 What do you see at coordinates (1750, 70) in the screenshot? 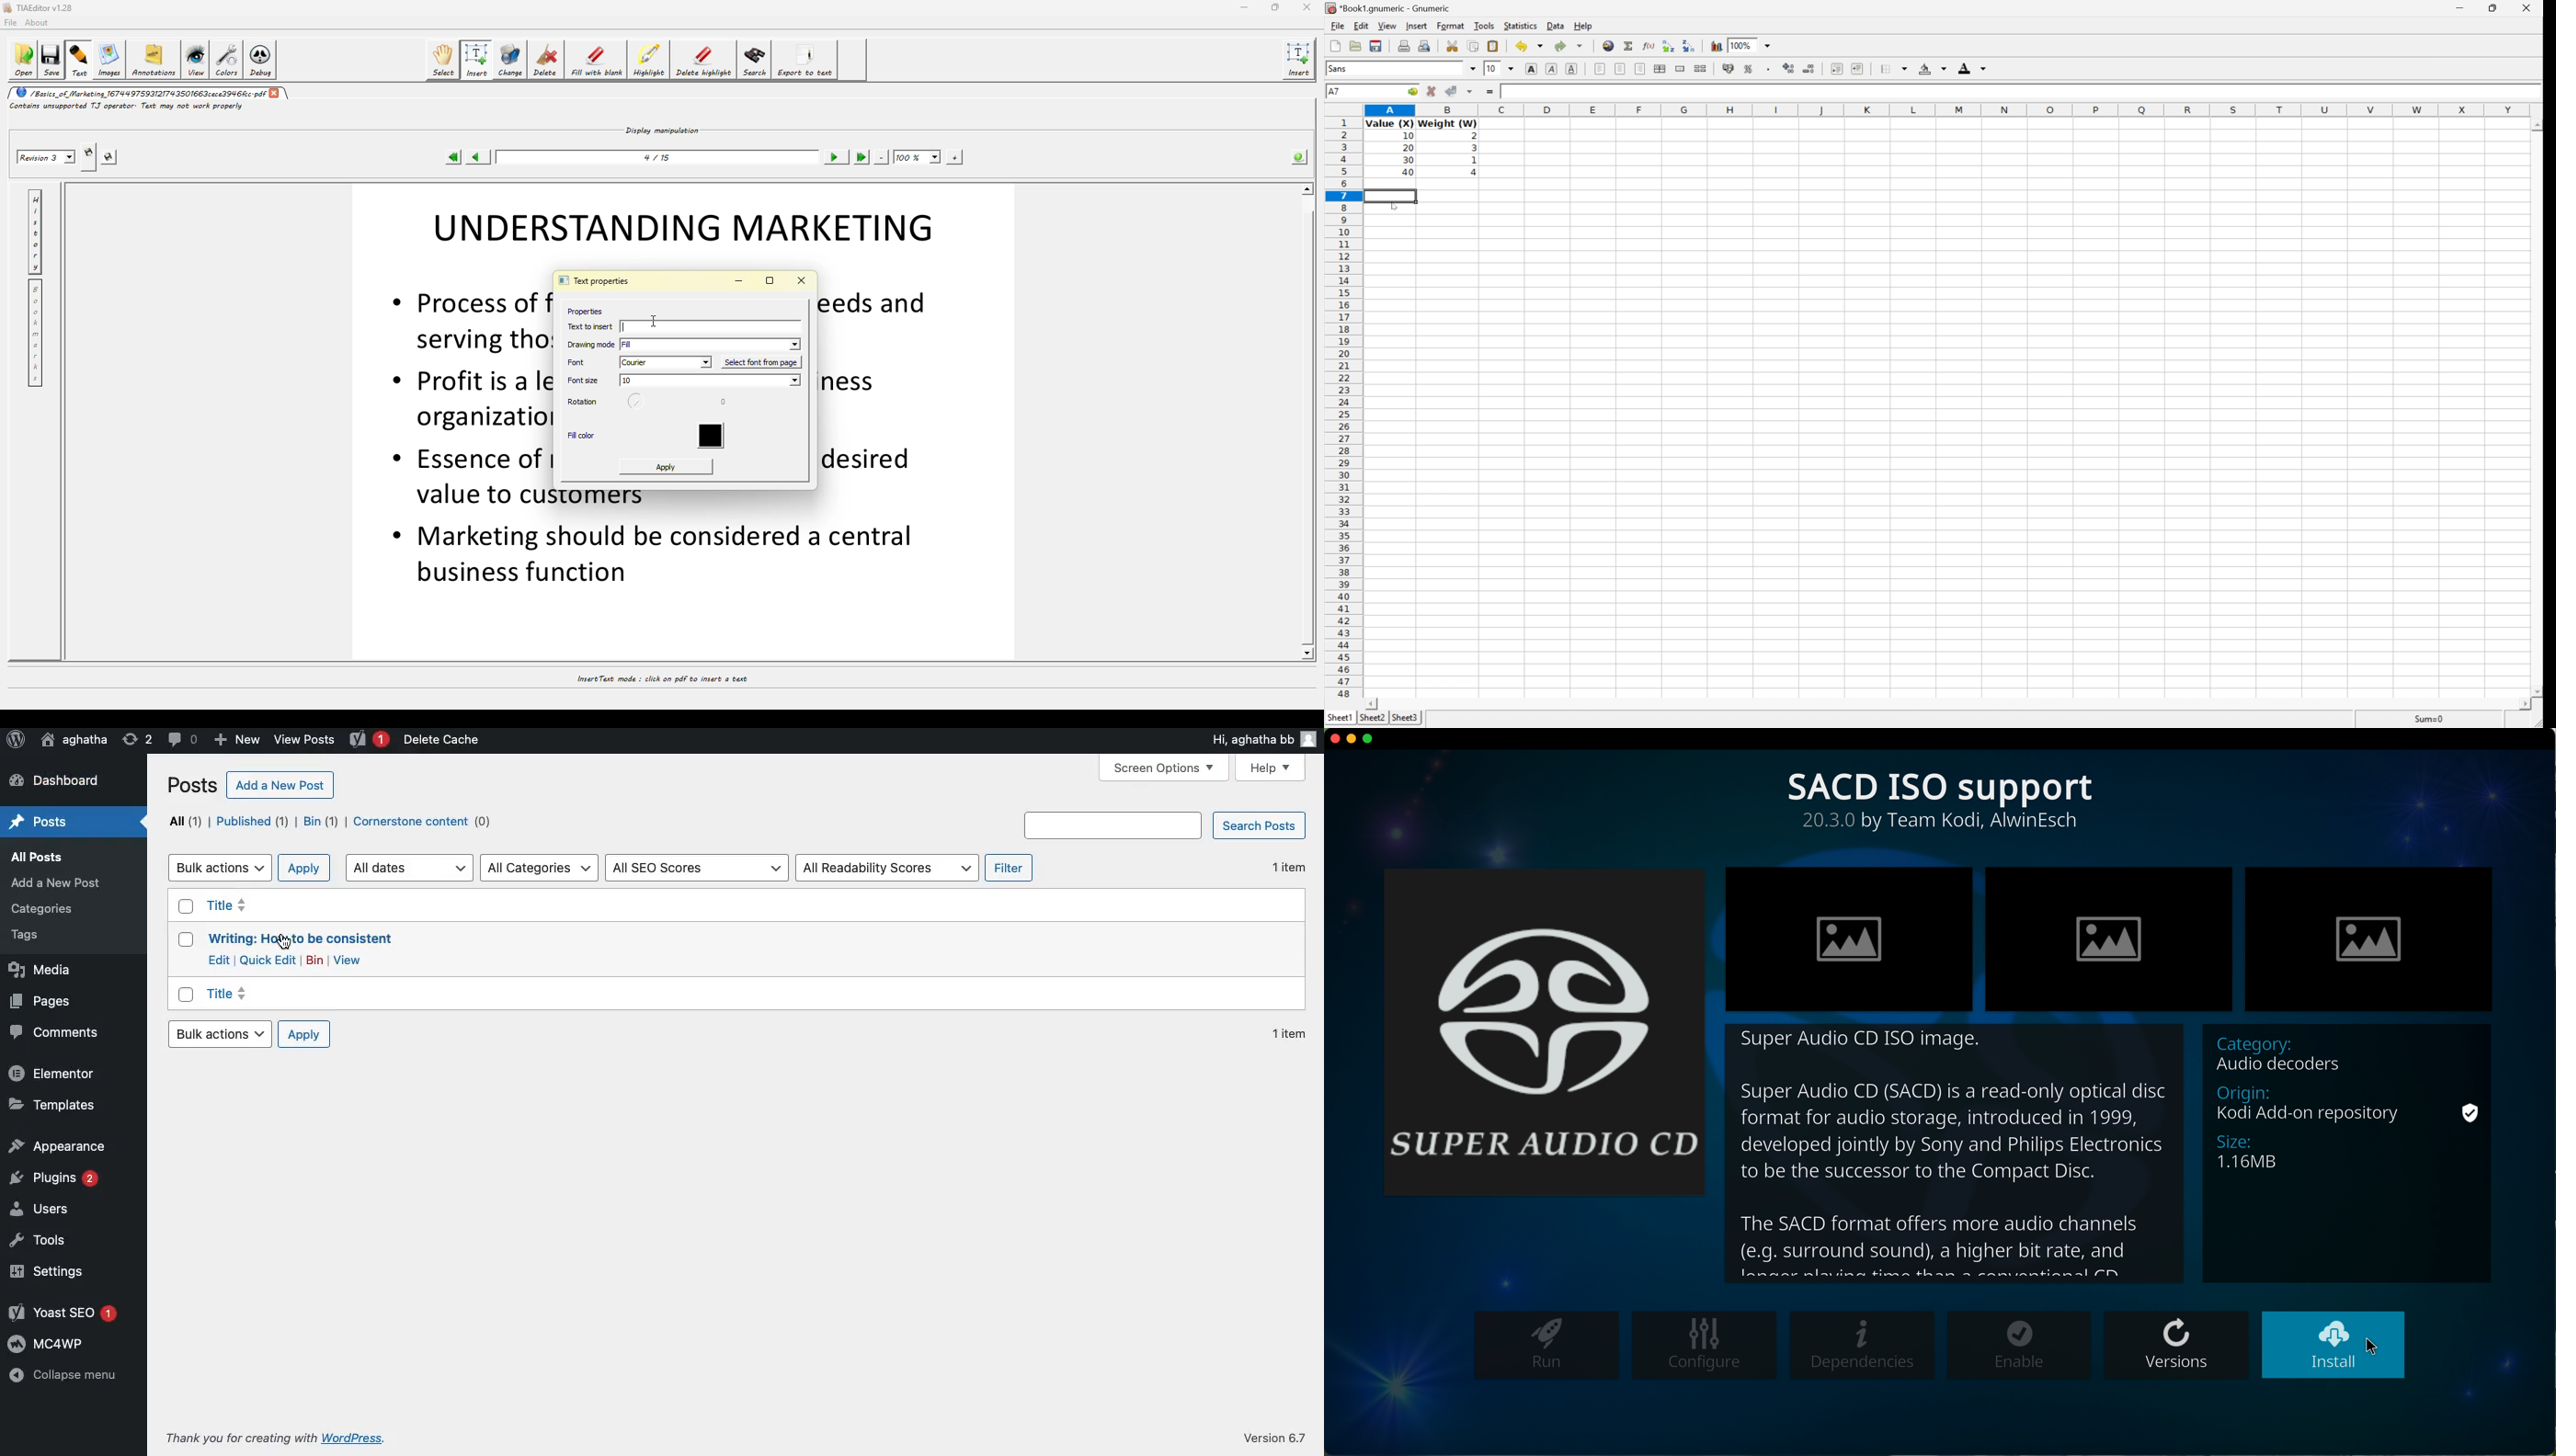
I see `Format selection as percentage` at bounding box center [1750, 70].